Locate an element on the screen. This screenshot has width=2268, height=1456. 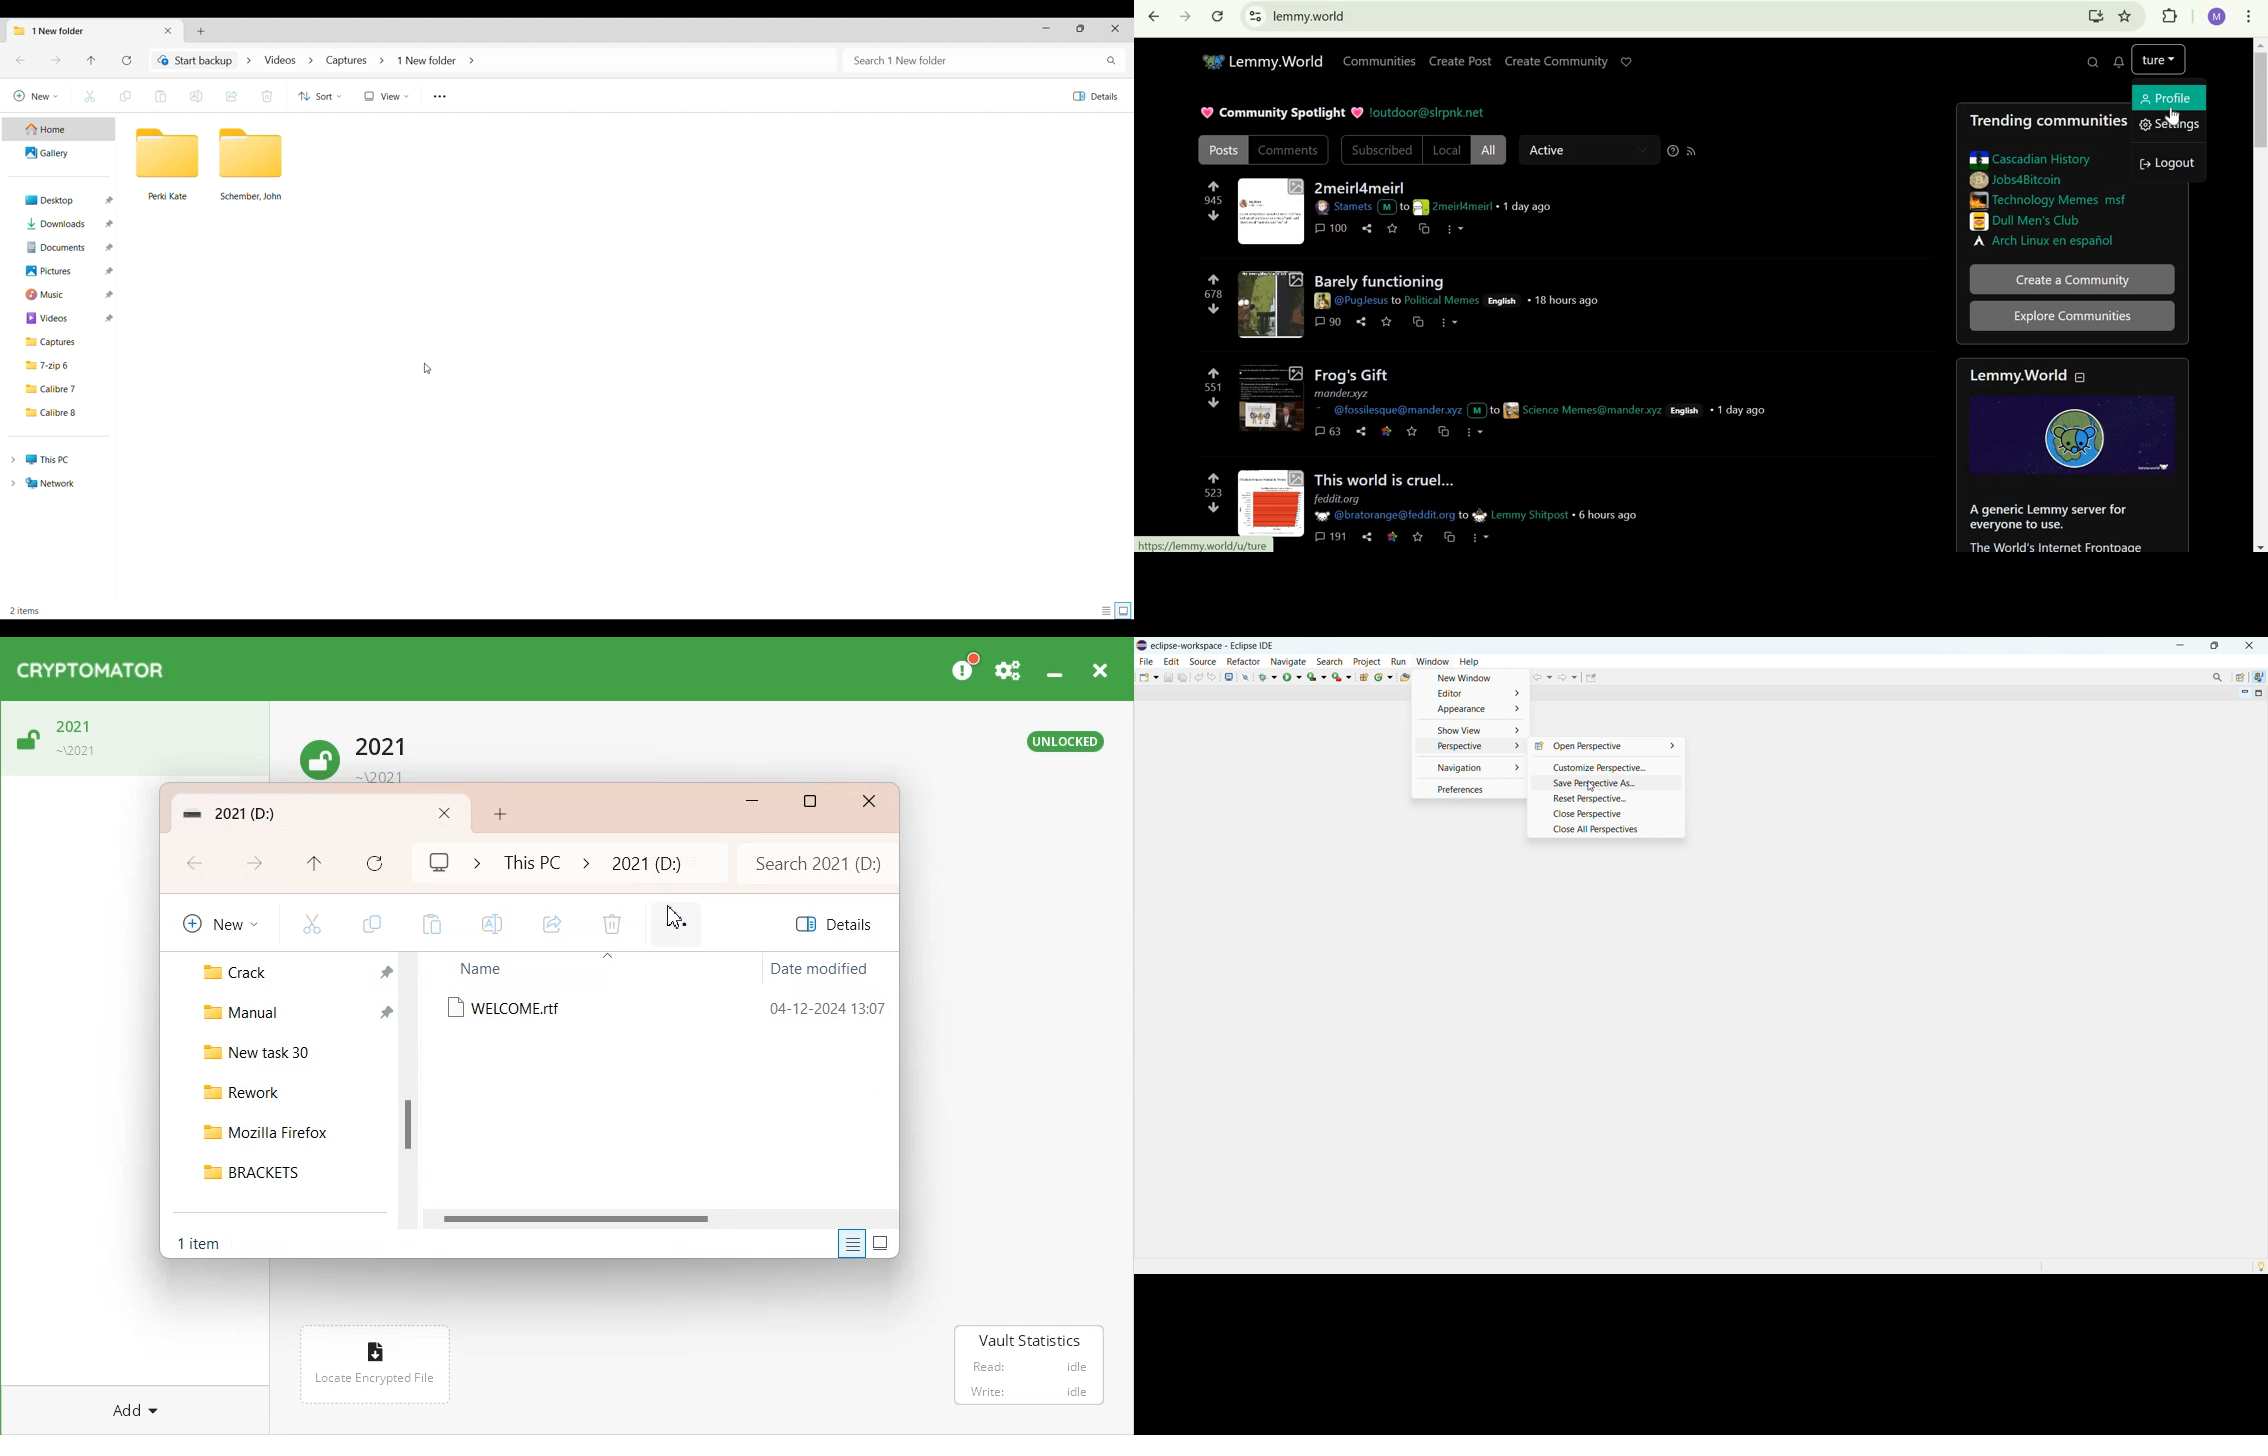
run last tool is located at coordinates (1342, 677).